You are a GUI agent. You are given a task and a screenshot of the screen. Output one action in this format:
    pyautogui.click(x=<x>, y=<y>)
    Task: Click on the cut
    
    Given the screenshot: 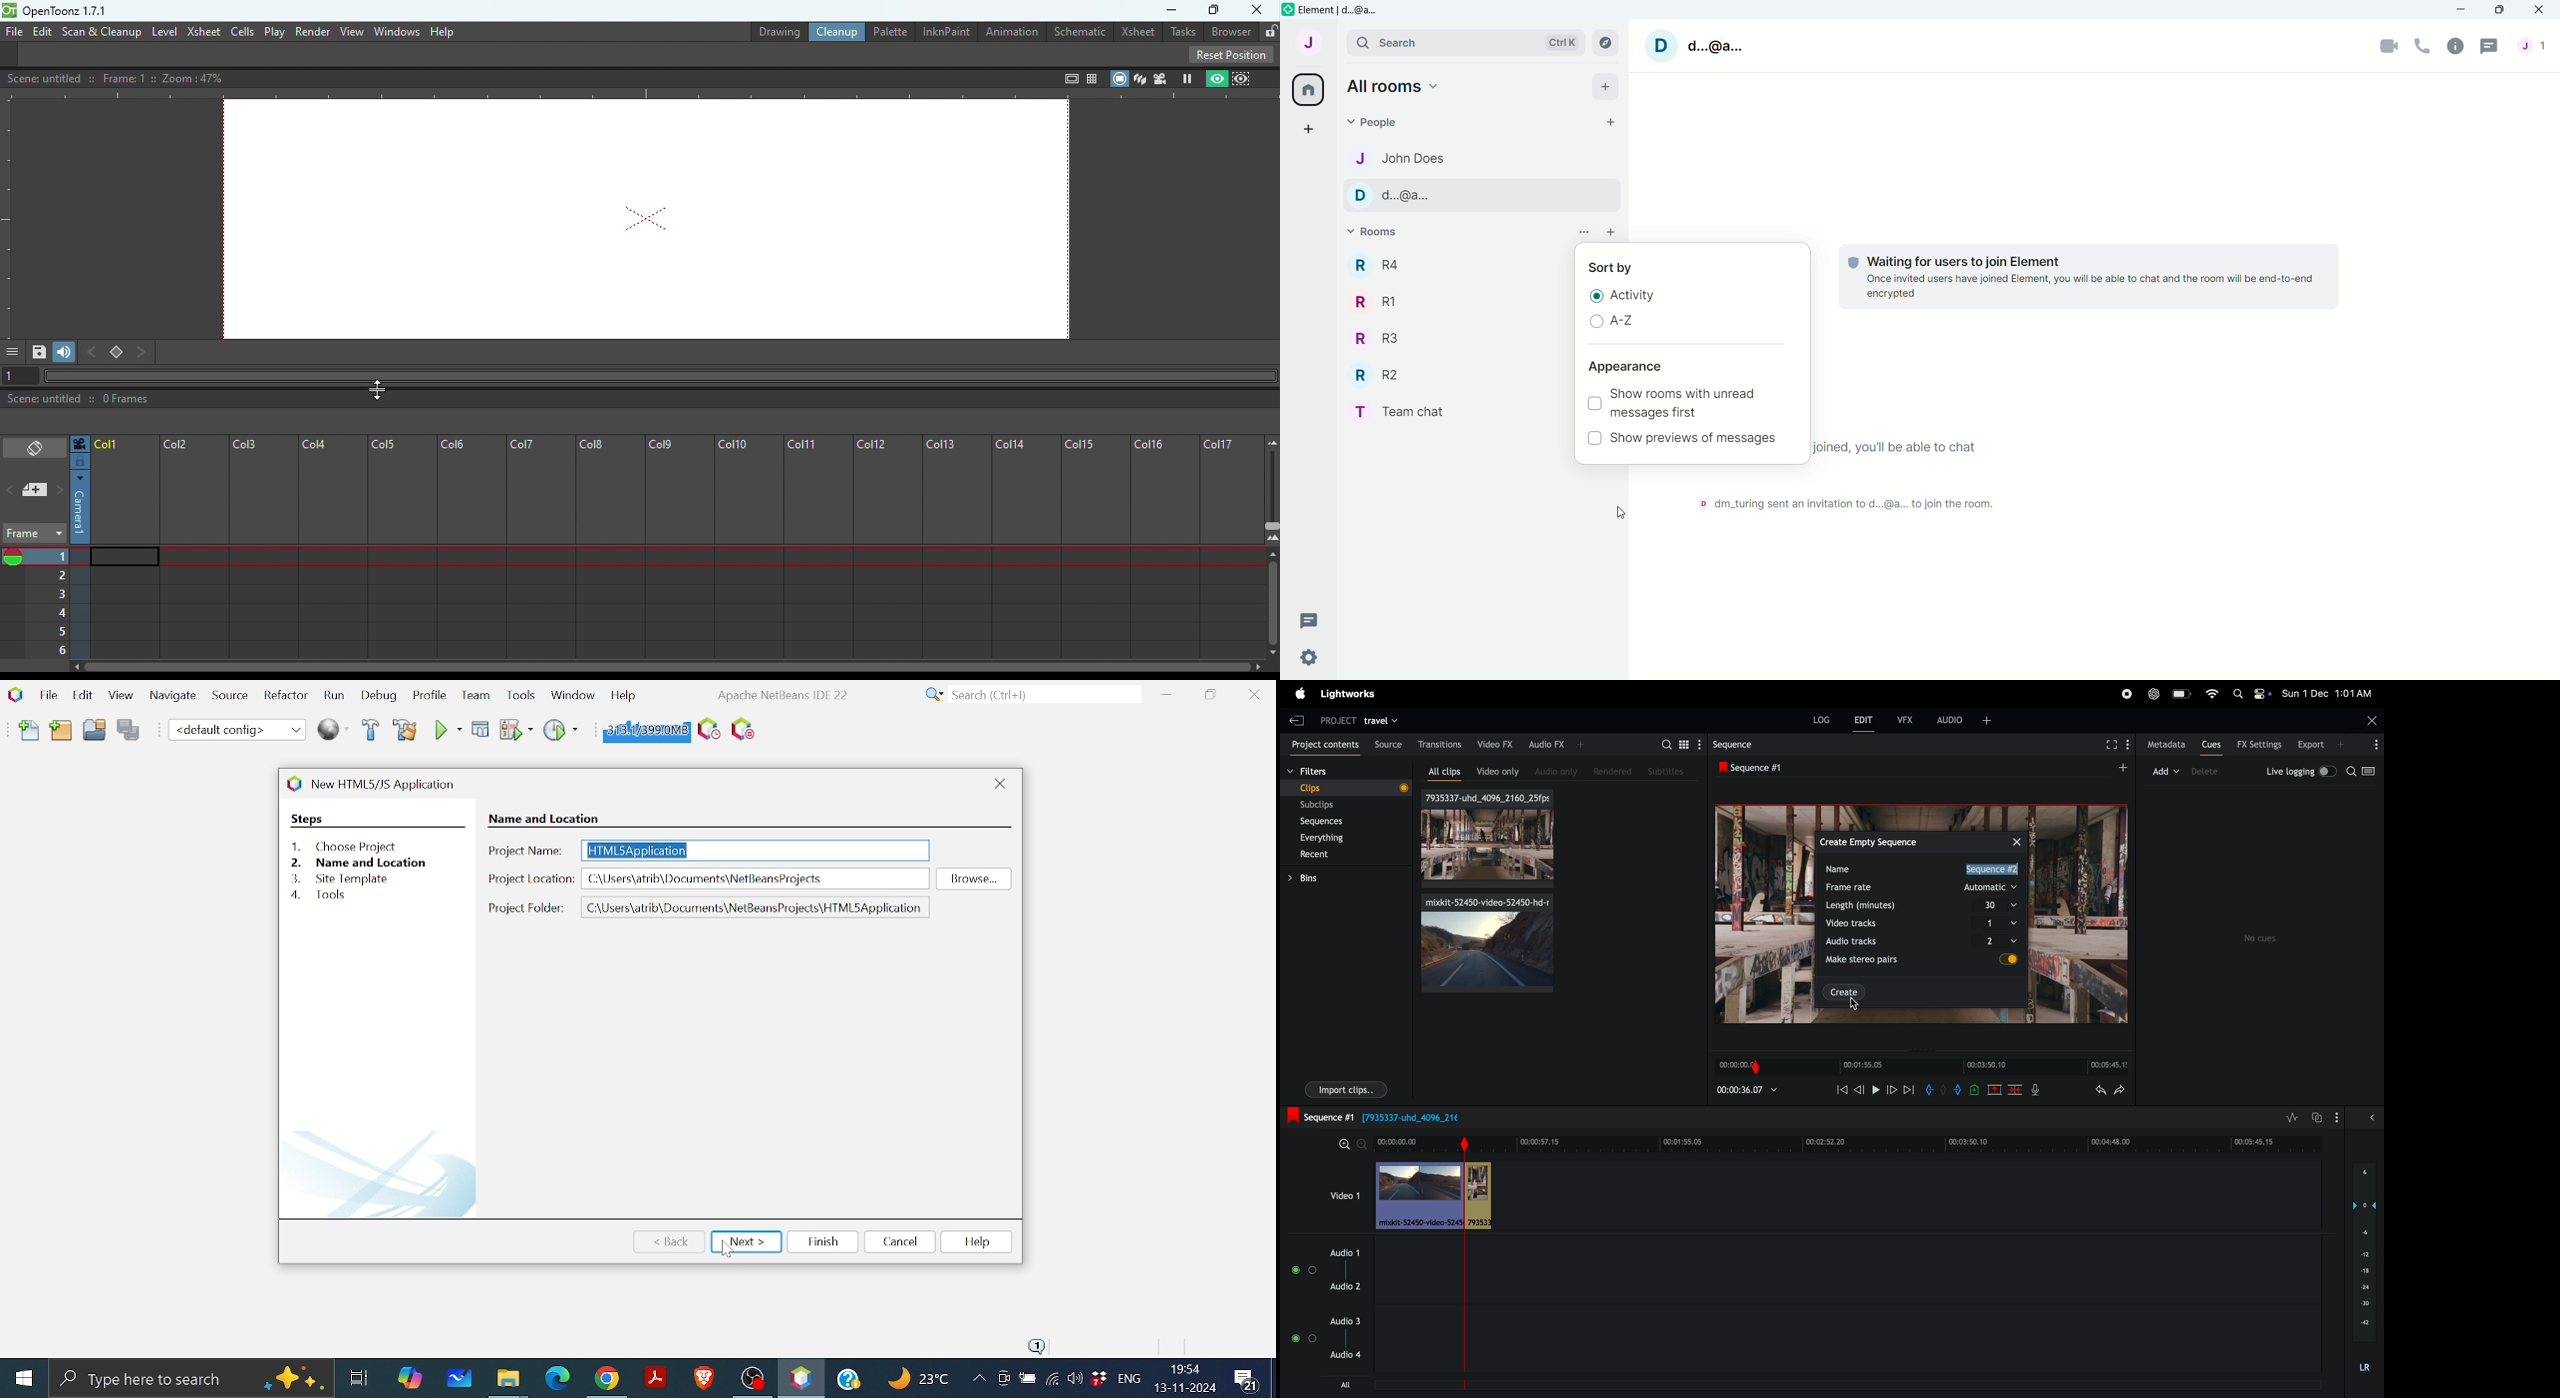 What is the action you would take?
    pyautogui.click(x=1994, y=1089)
    